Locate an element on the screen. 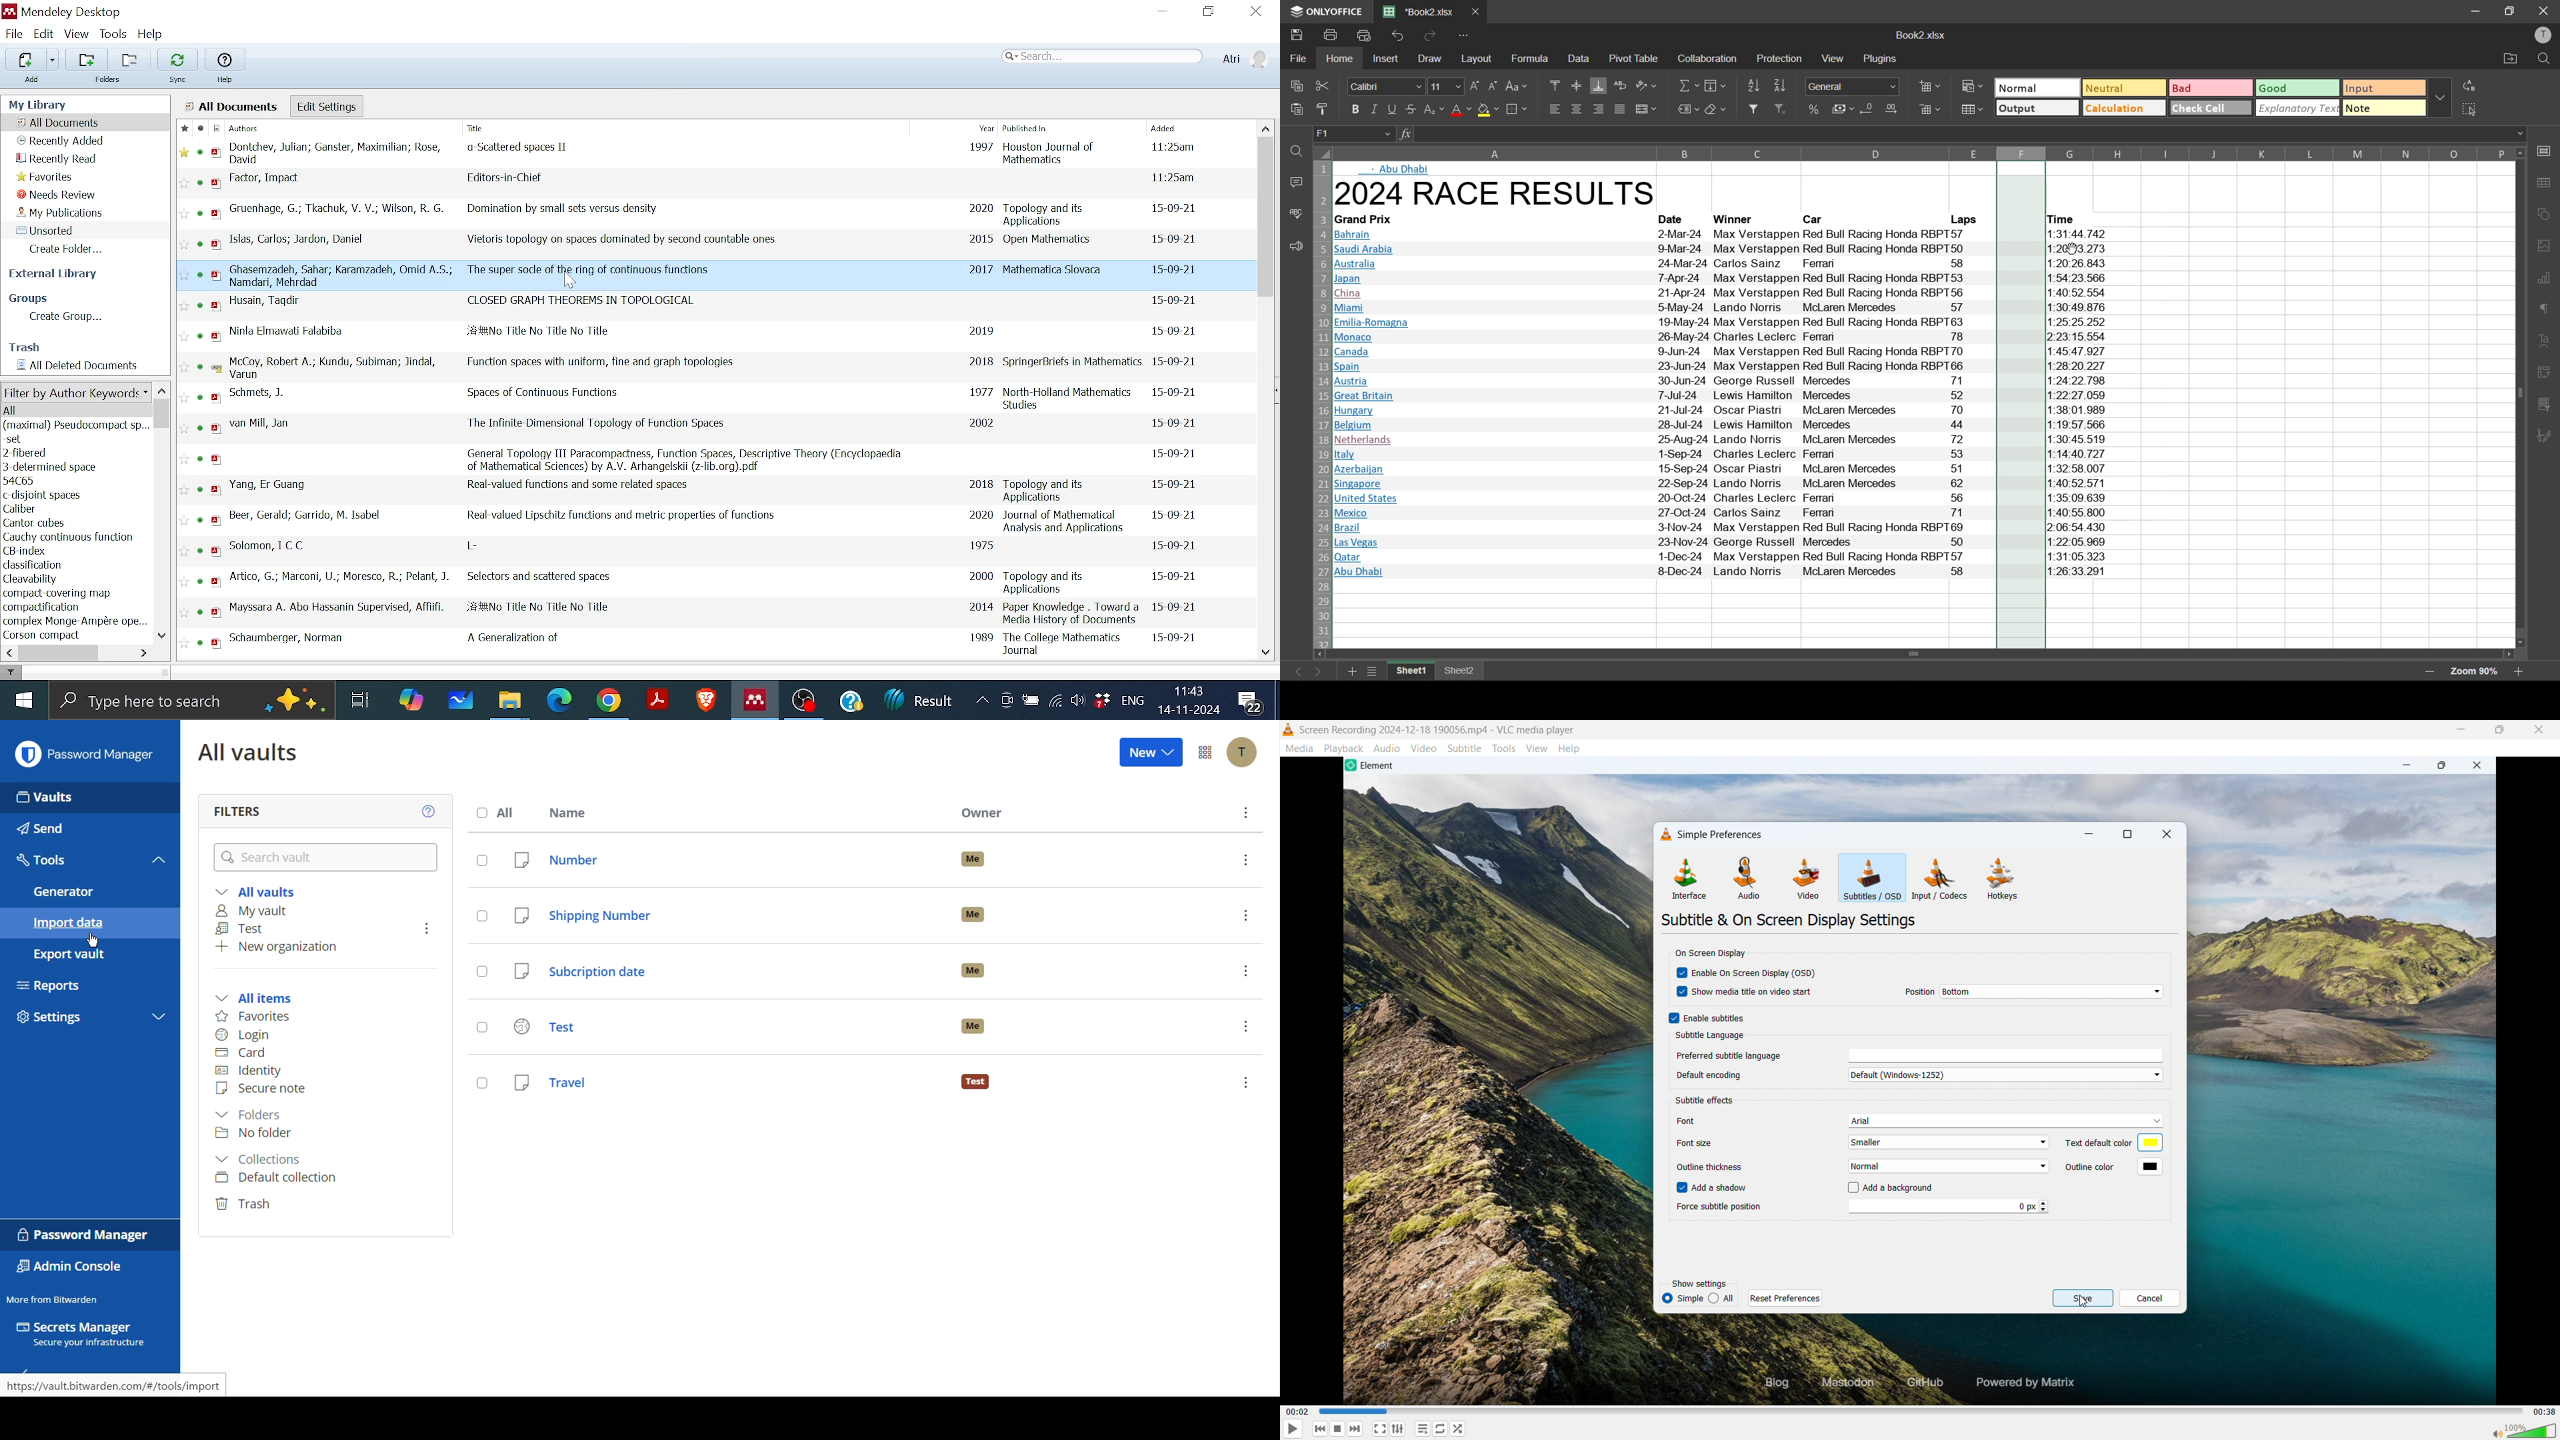  11:31:05.323 is located at coordinates (2077, 557).